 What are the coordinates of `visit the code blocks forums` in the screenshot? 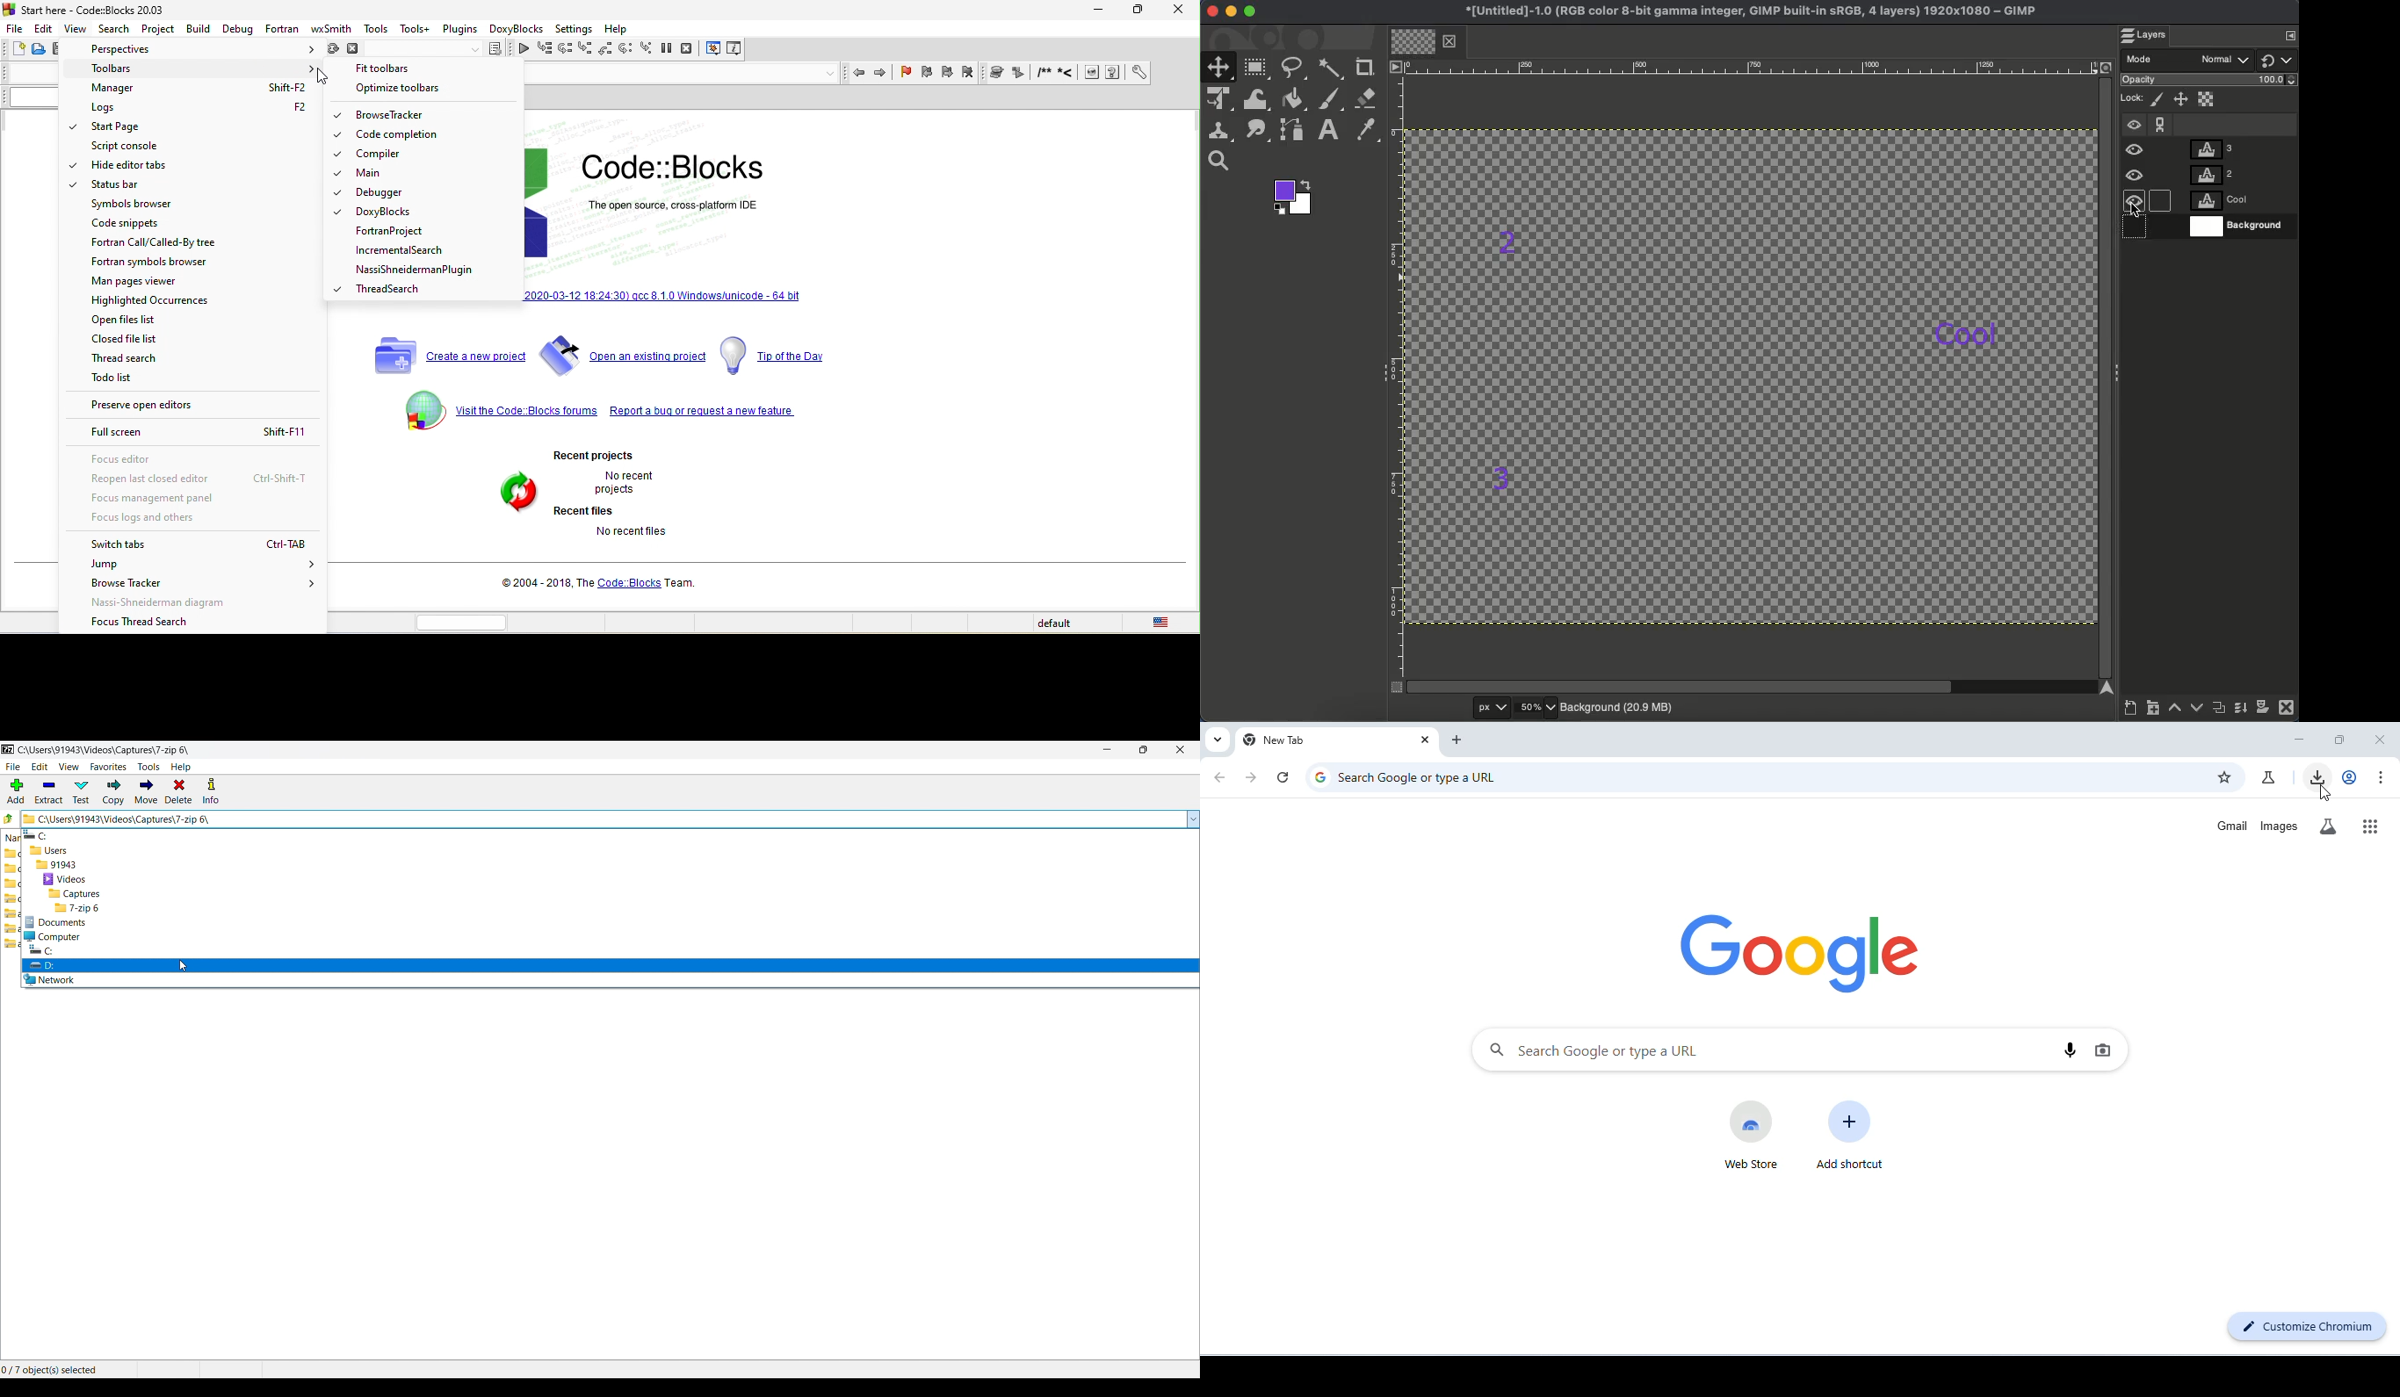 It's located at (495, 408).